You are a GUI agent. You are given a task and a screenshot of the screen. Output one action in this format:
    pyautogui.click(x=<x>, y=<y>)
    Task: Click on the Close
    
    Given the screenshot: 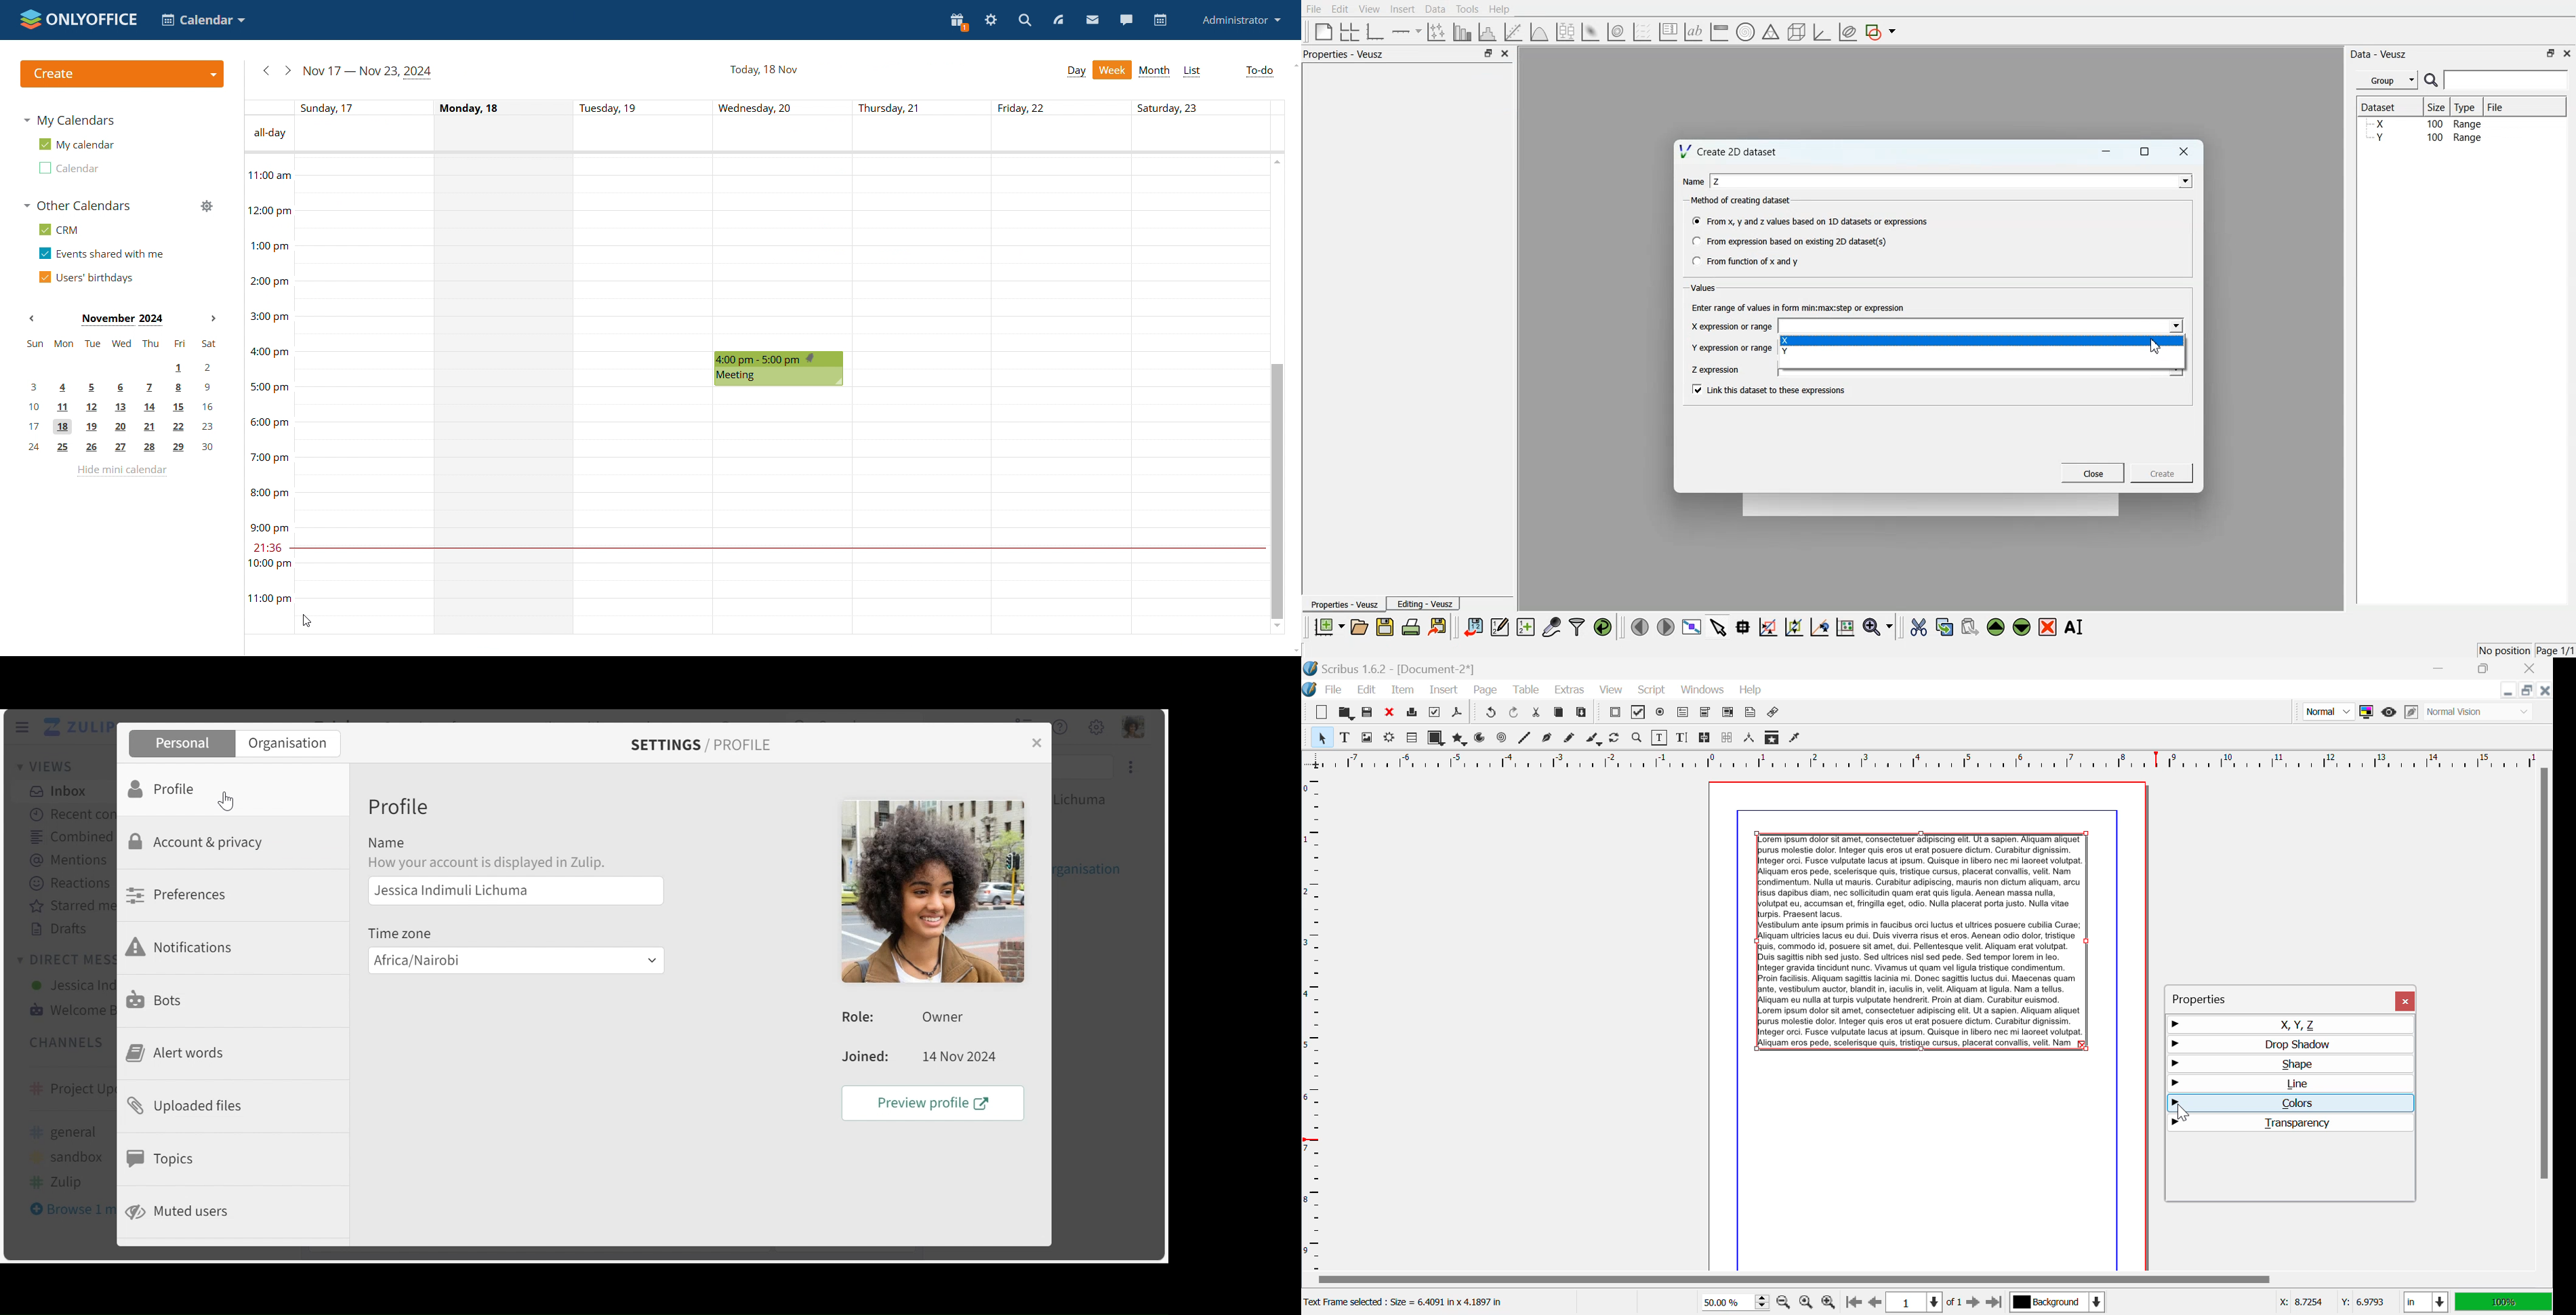 What is the action you would take?
    pyautogui.click(x=1034, y=742)
    